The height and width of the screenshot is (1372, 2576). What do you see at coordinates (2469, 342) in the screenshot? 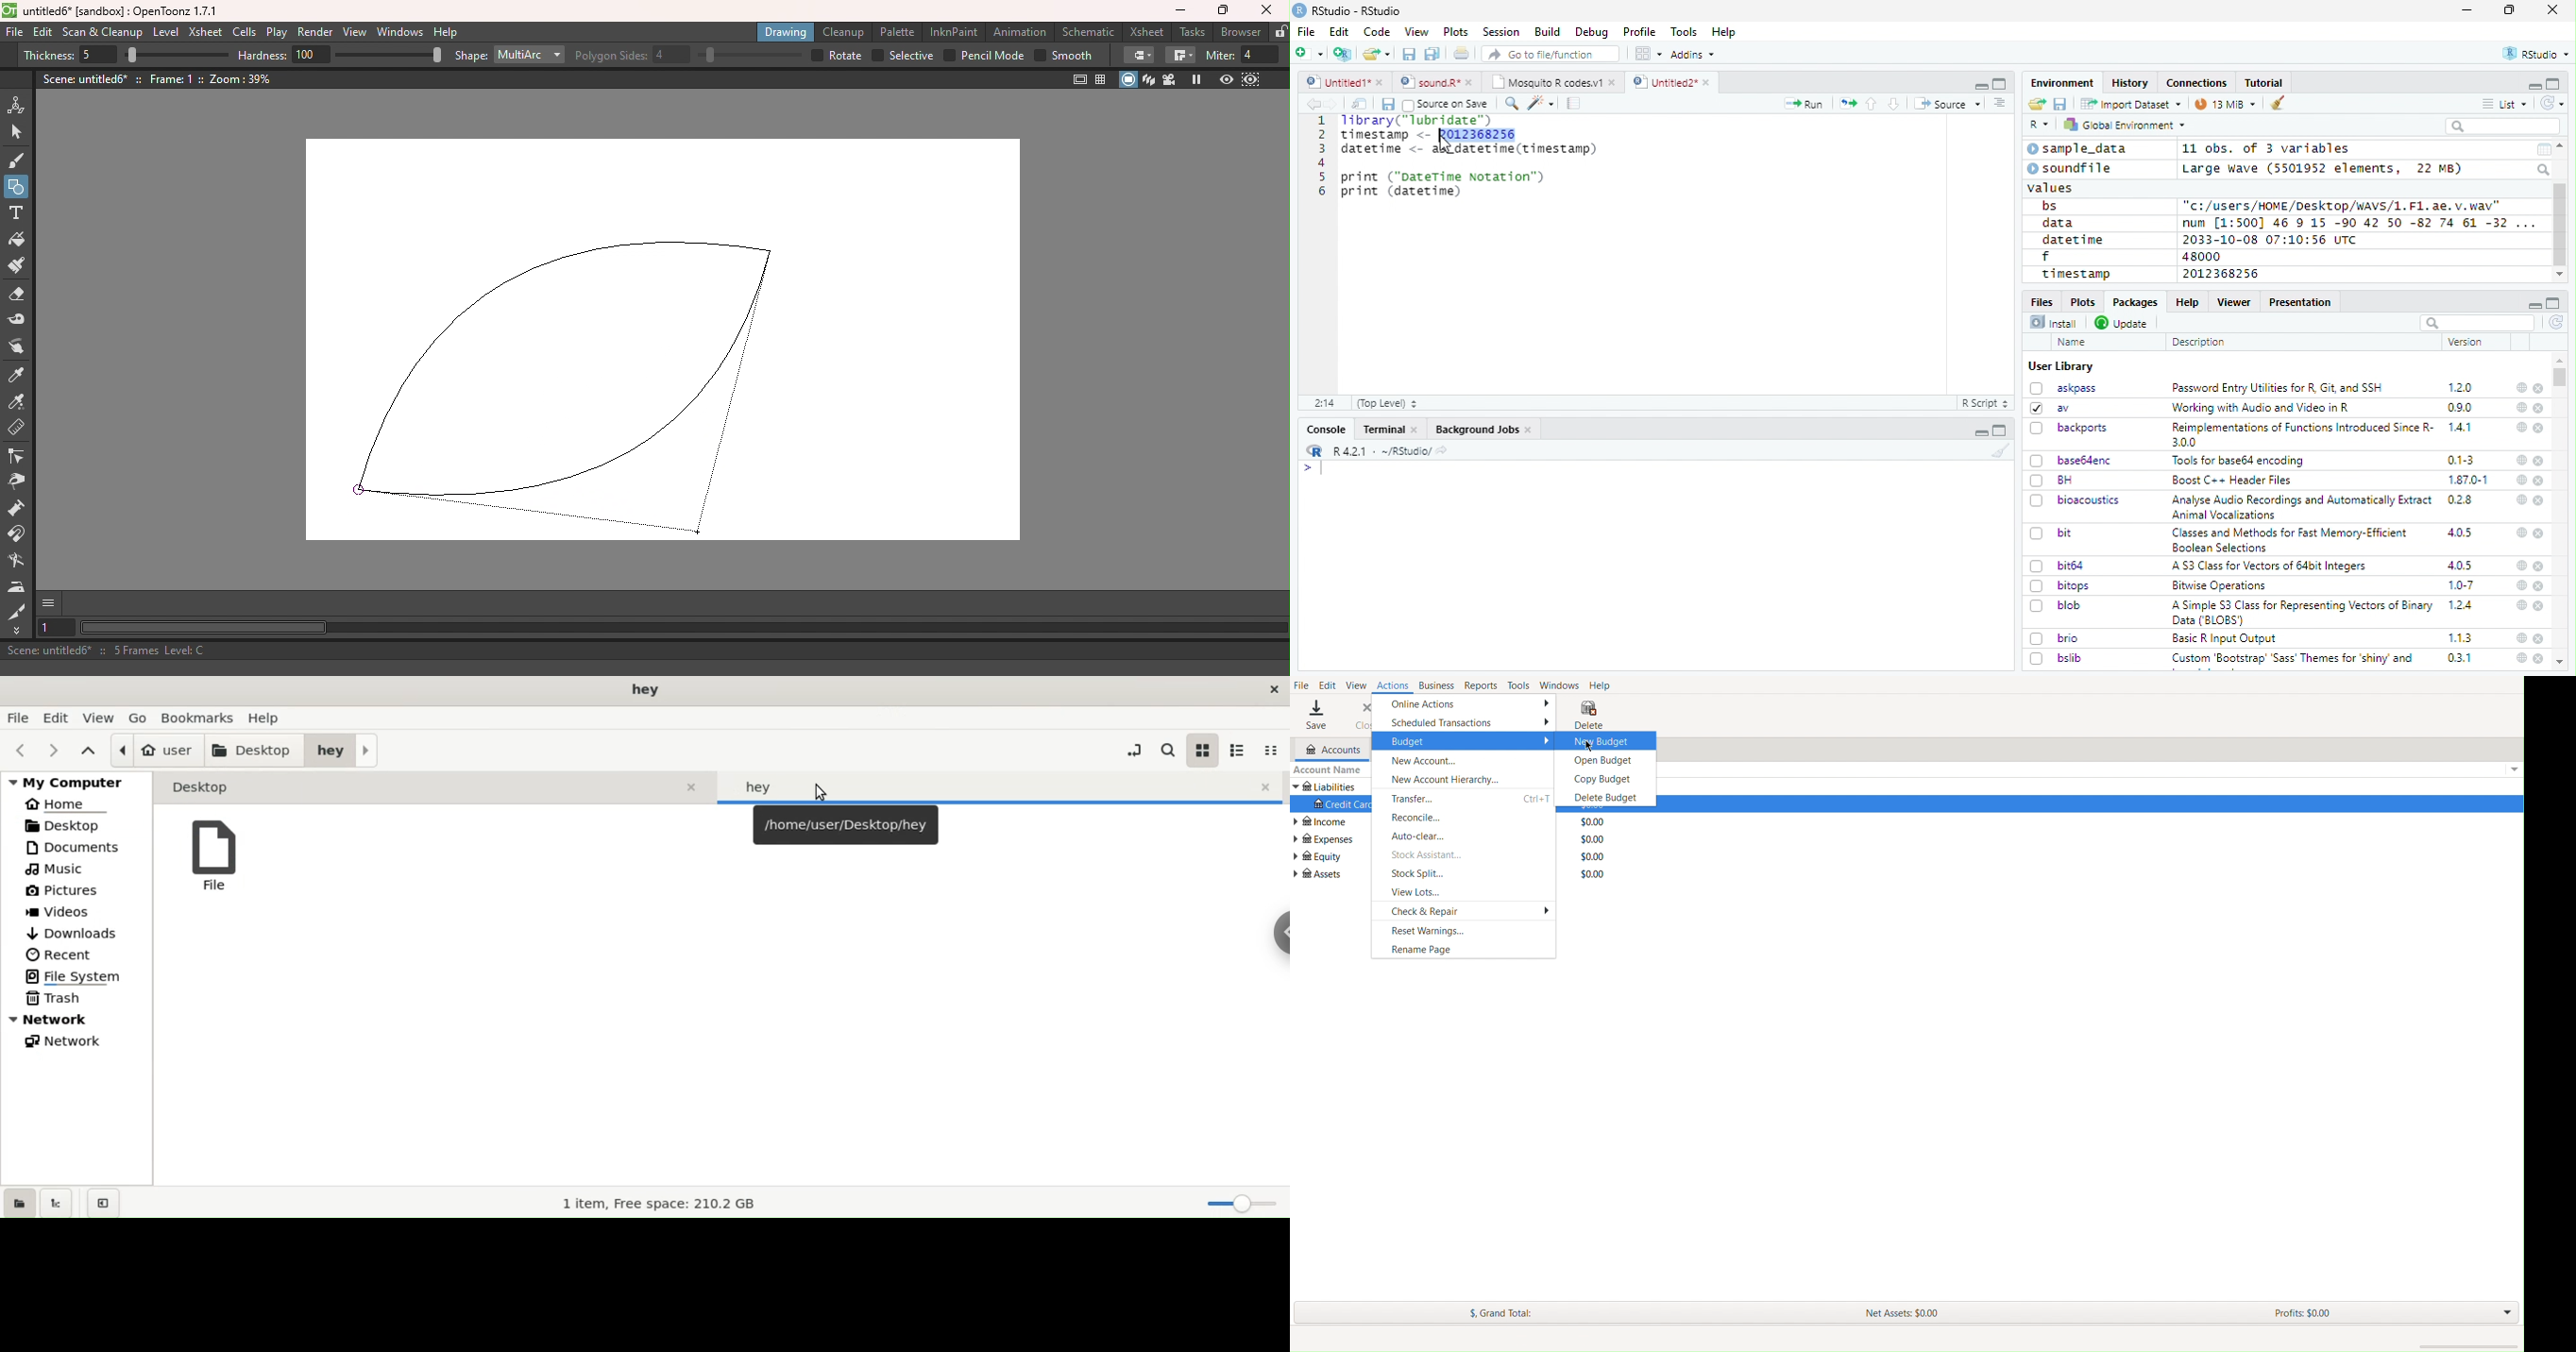
I see `Version` at bounding box center [2469, 342].